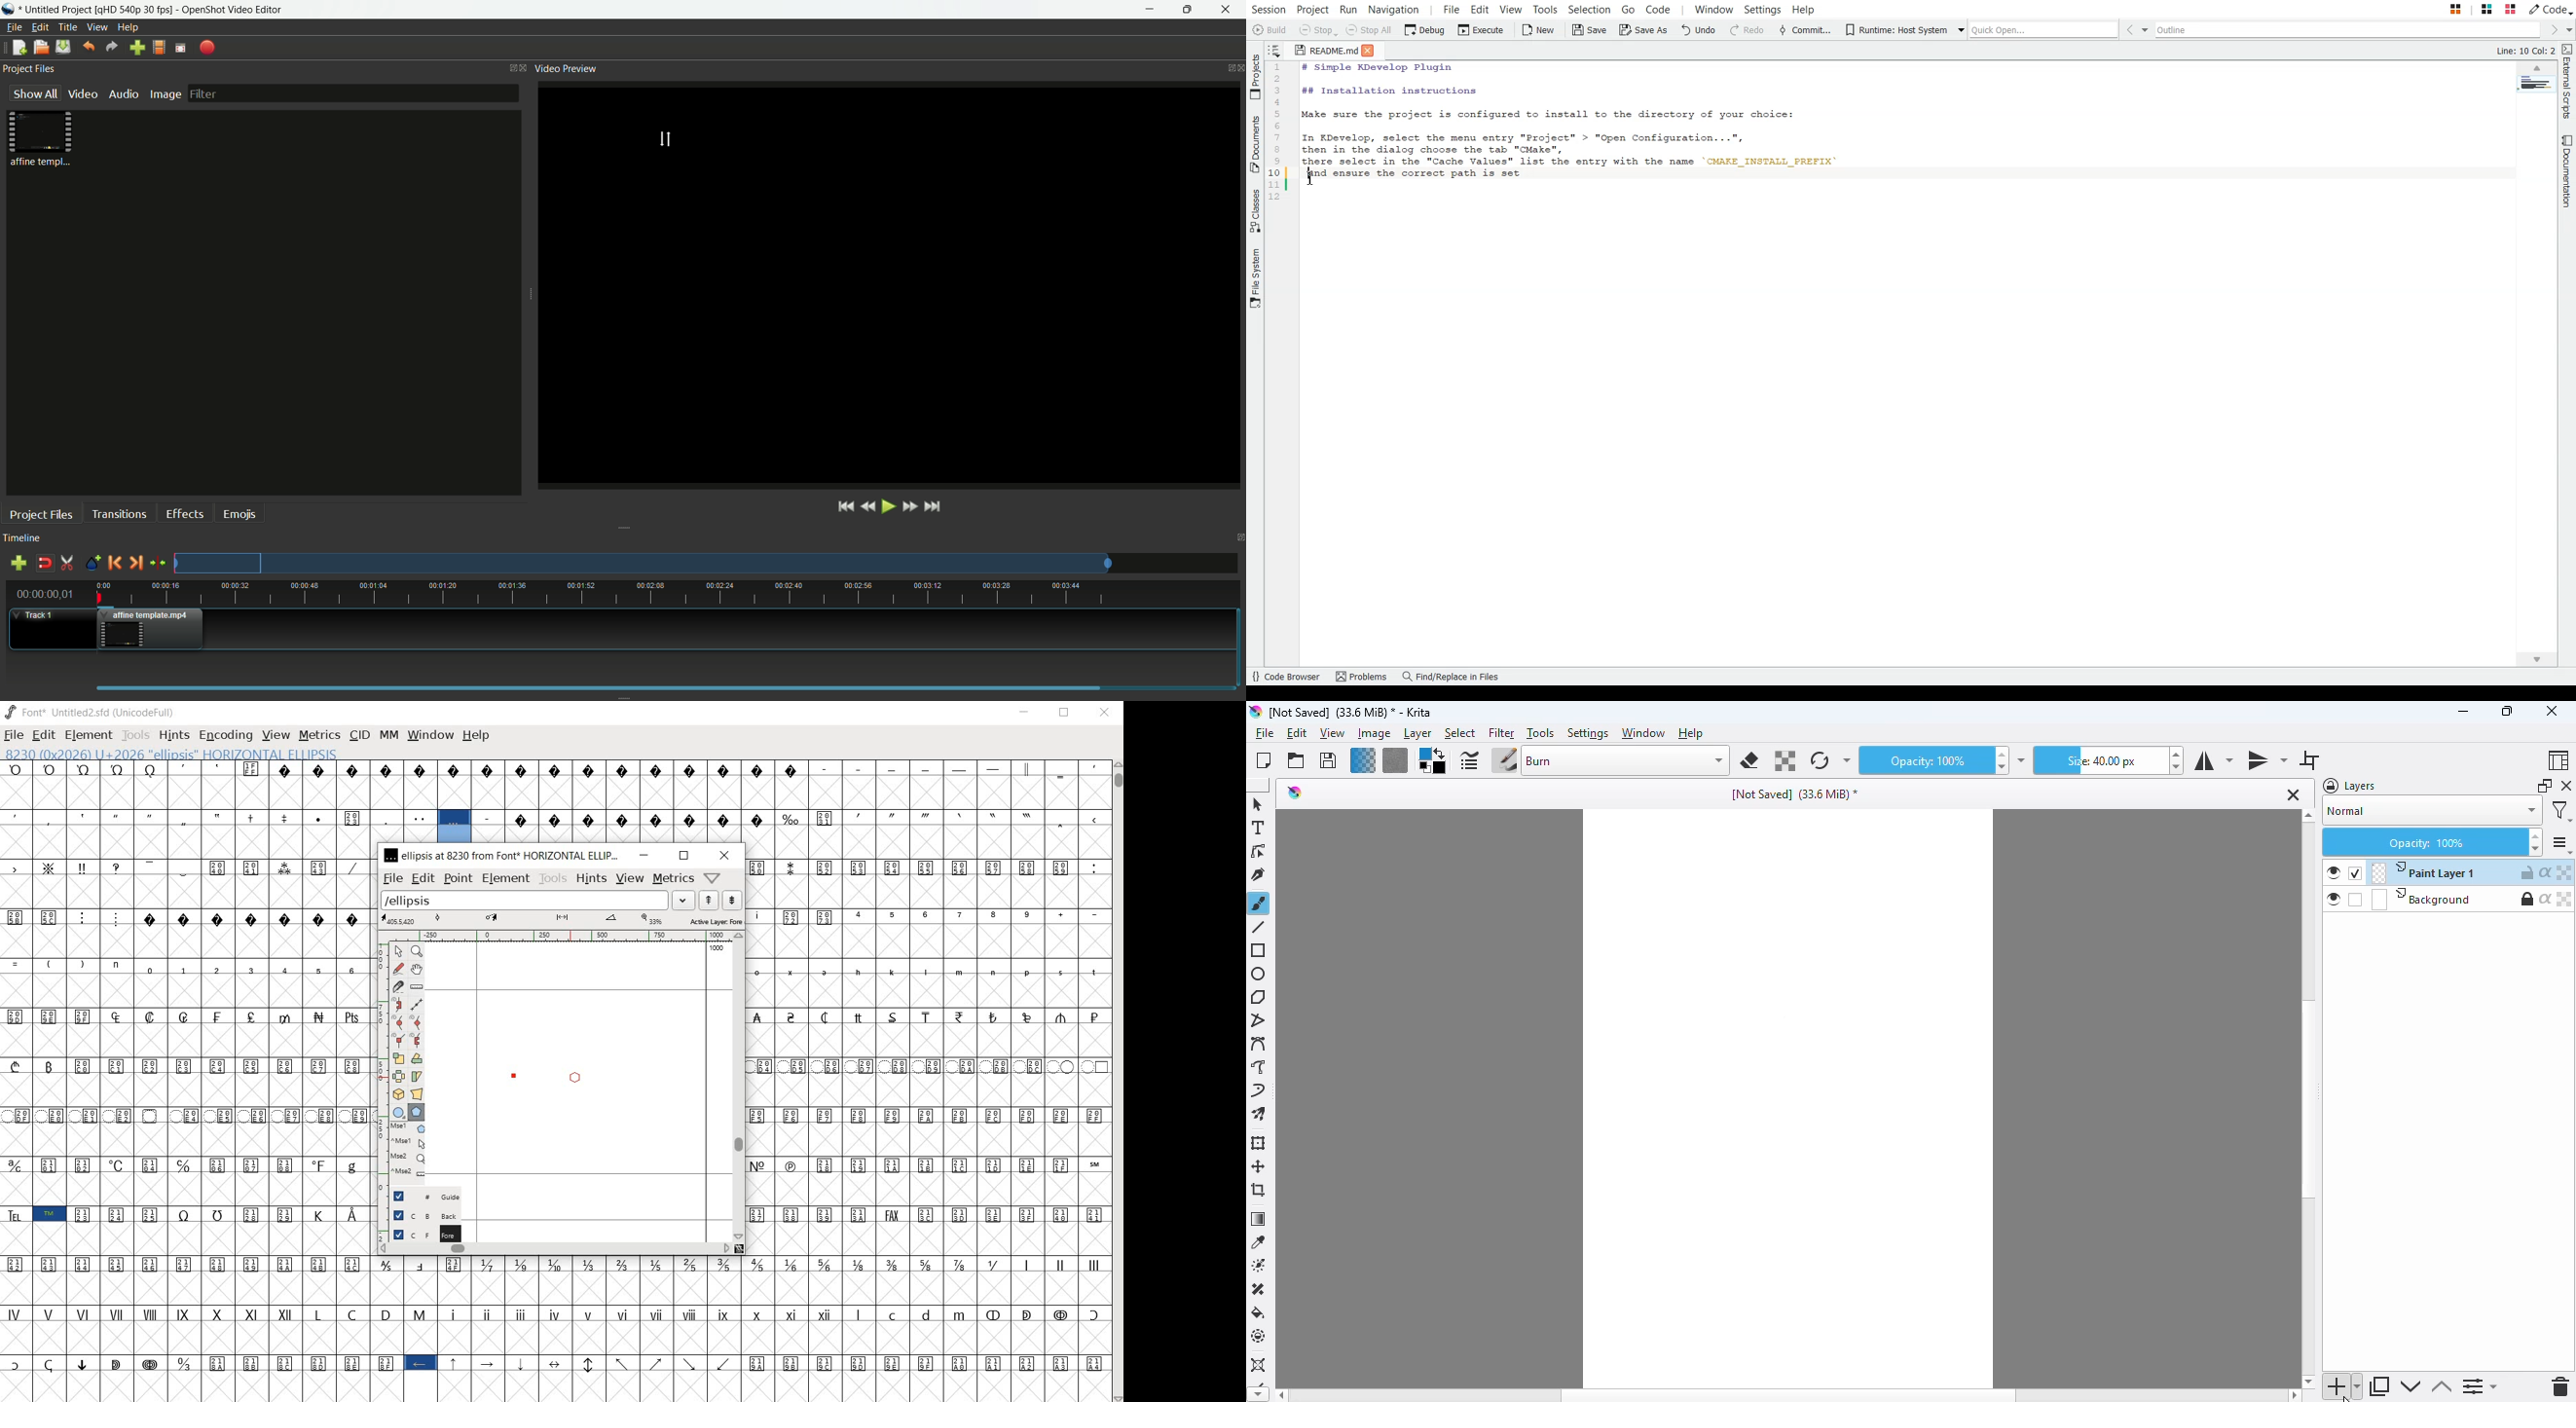 This screenshot has width=2576, height=1428. What do you see at coordinates (417, 985) in the screenshot?
I see `measure a distance, angle between points` at bounding box center [417, 985].